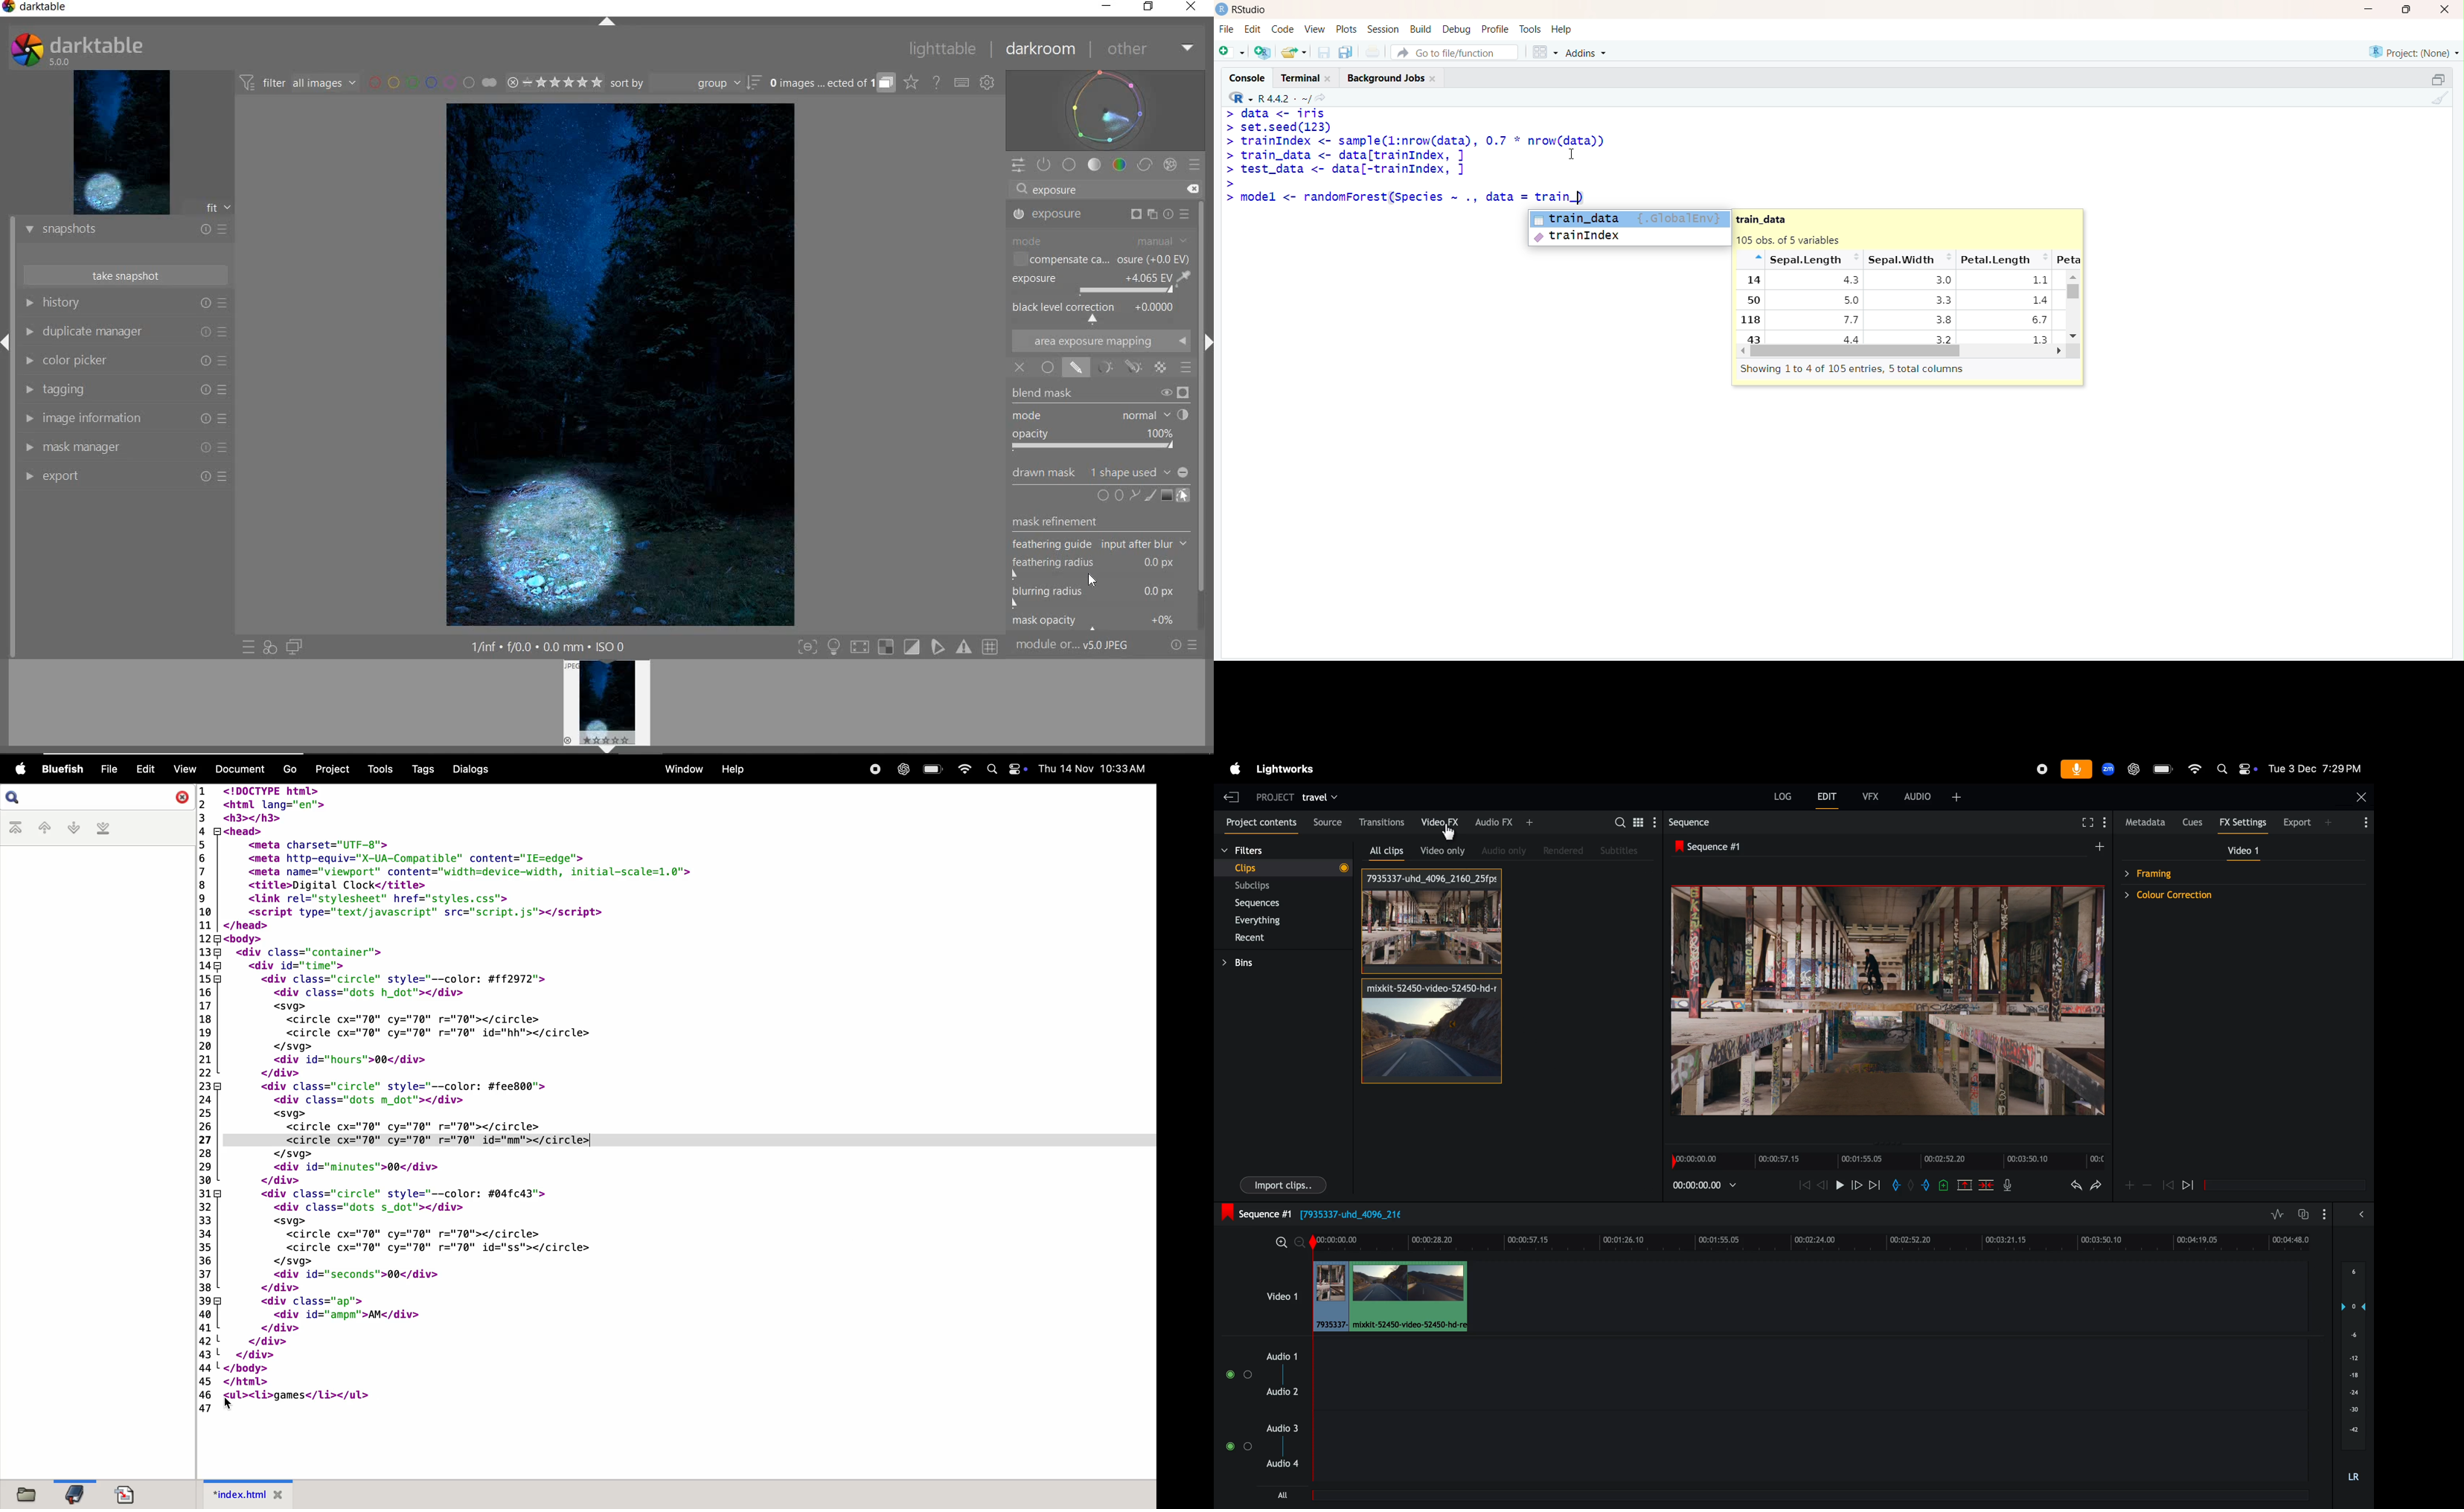 This screenshot has height=1512, width=2464. Describe the element at coordinates (1429, 1030) in the screenshot. I see `clip` at that location.